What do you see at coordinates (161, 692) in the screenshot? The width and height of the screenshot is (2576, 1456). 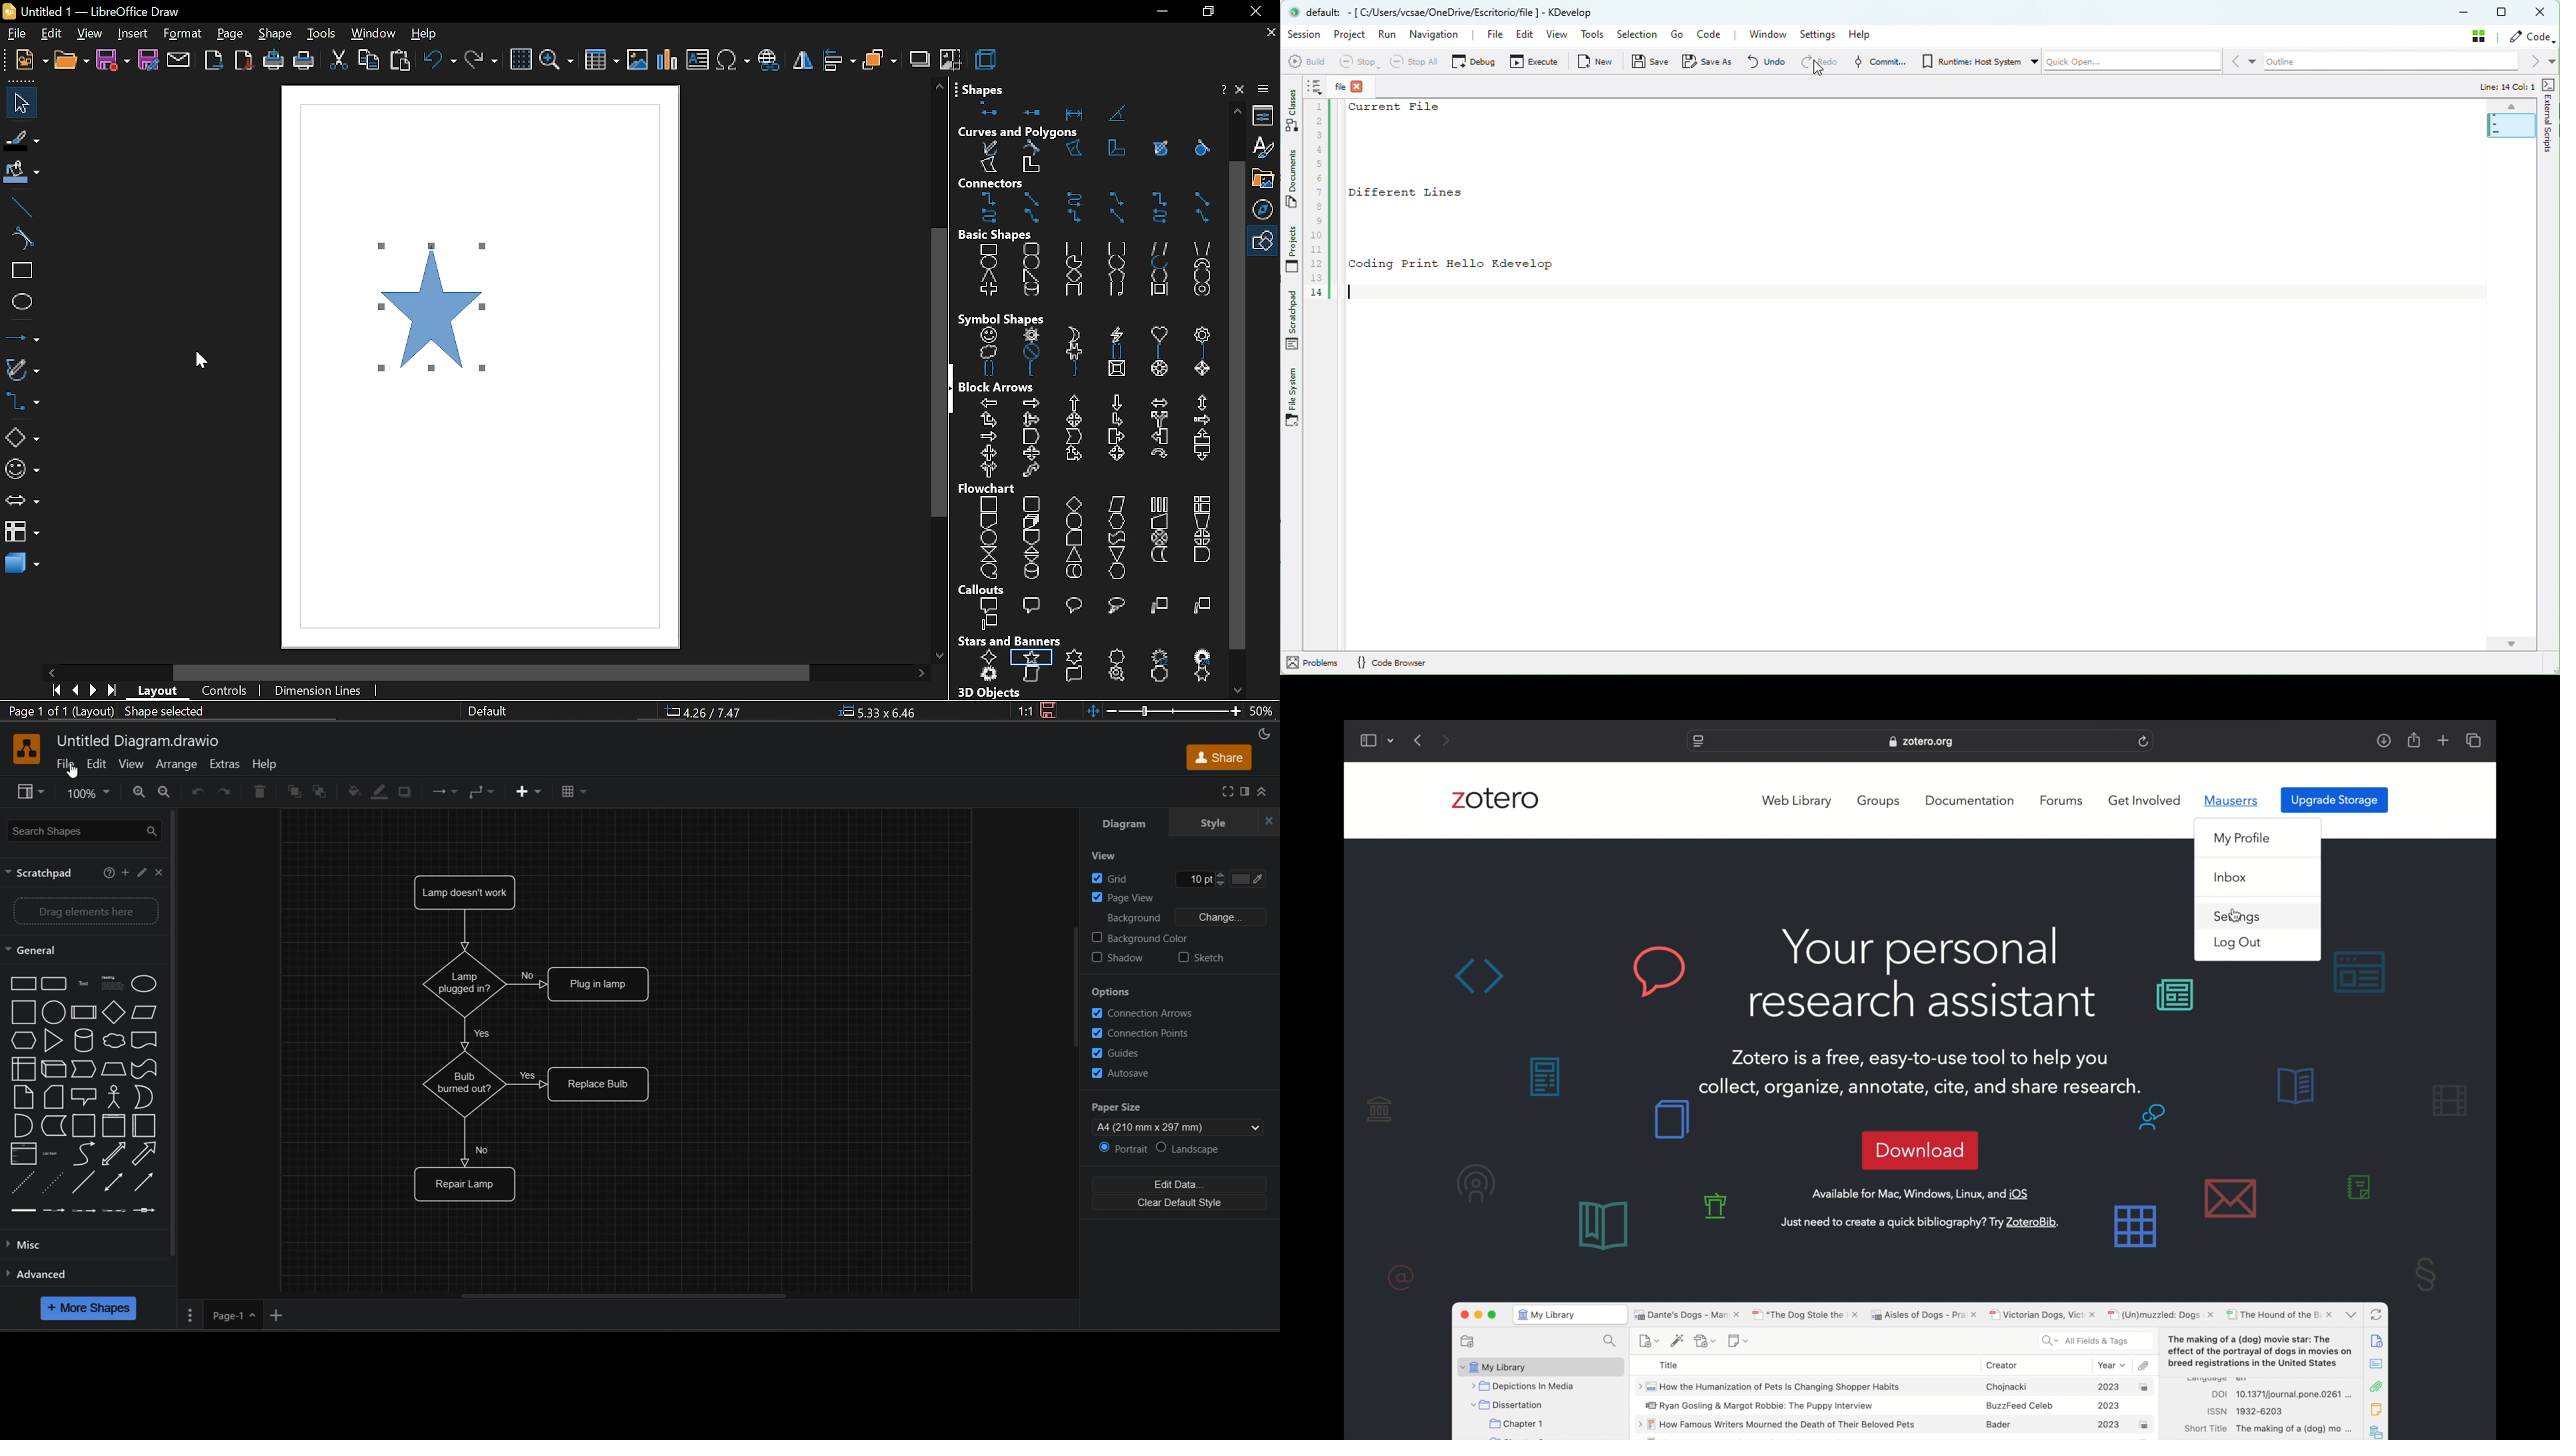 I see `layout` at bounding box center [161, 692].